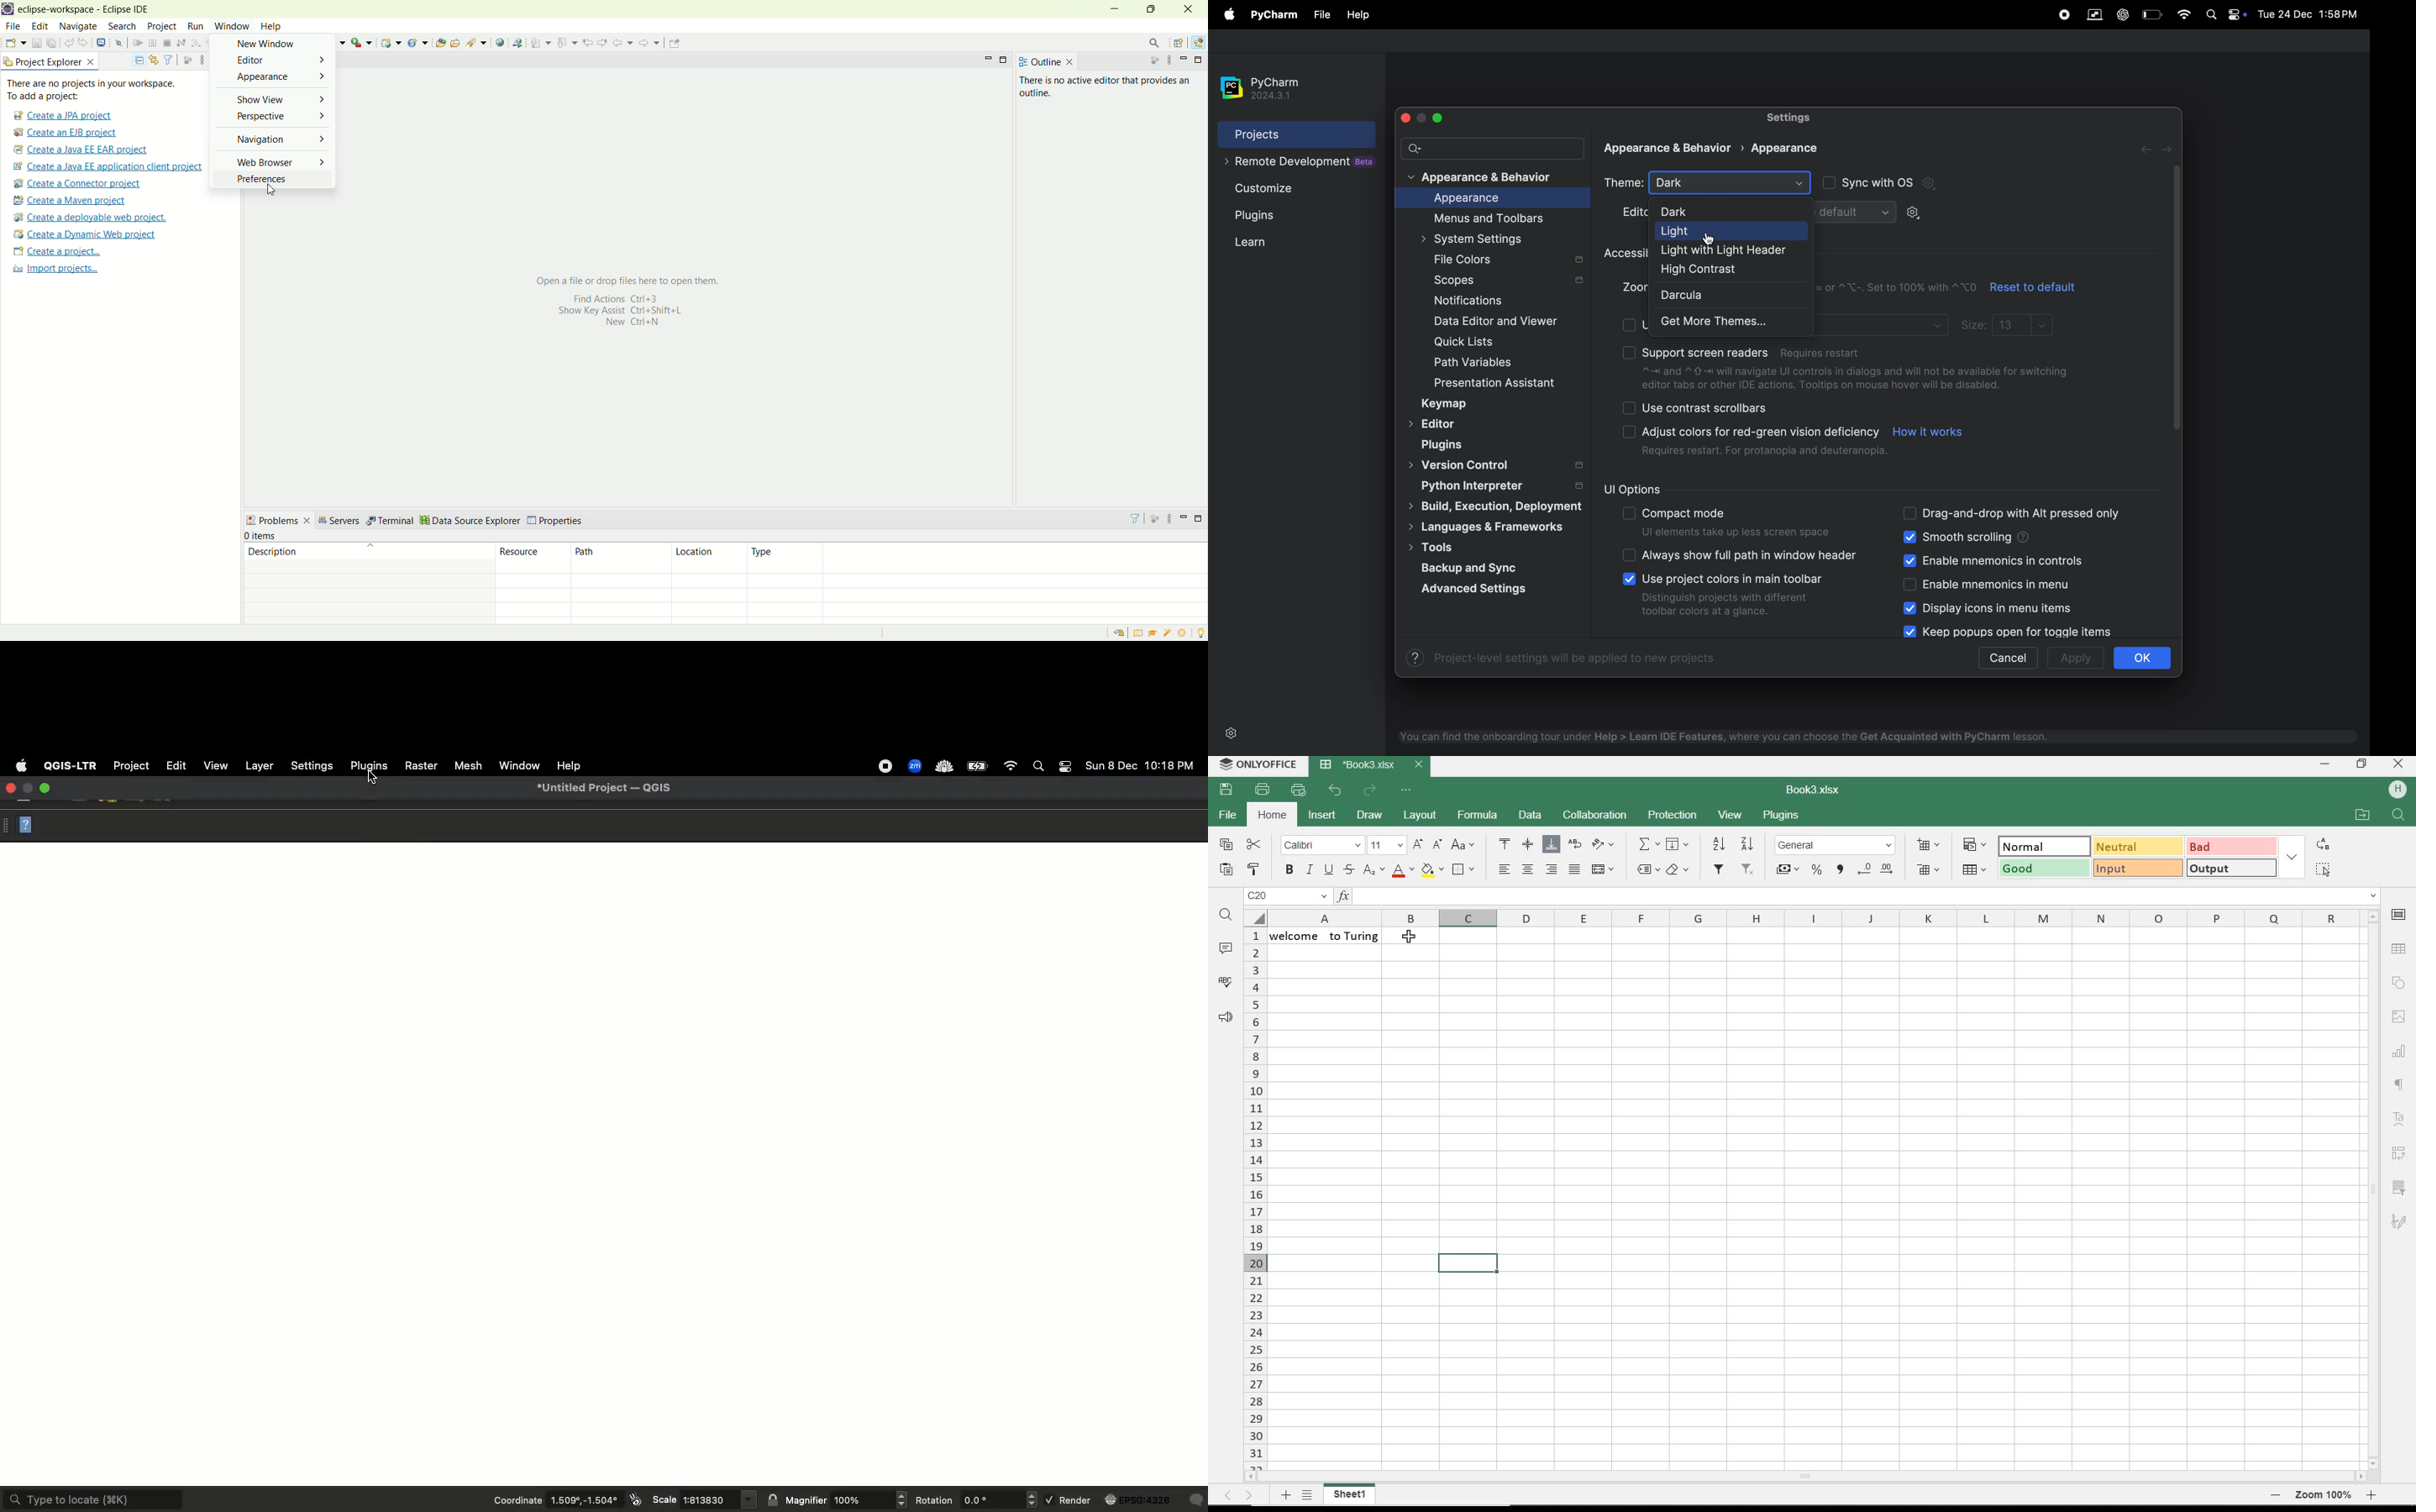 This screenshot has height=1512, width=2436. What do you see at coordinates (1749, 871) in the screenshot?
I see `remove filter` at bounding box center [1749, 871].